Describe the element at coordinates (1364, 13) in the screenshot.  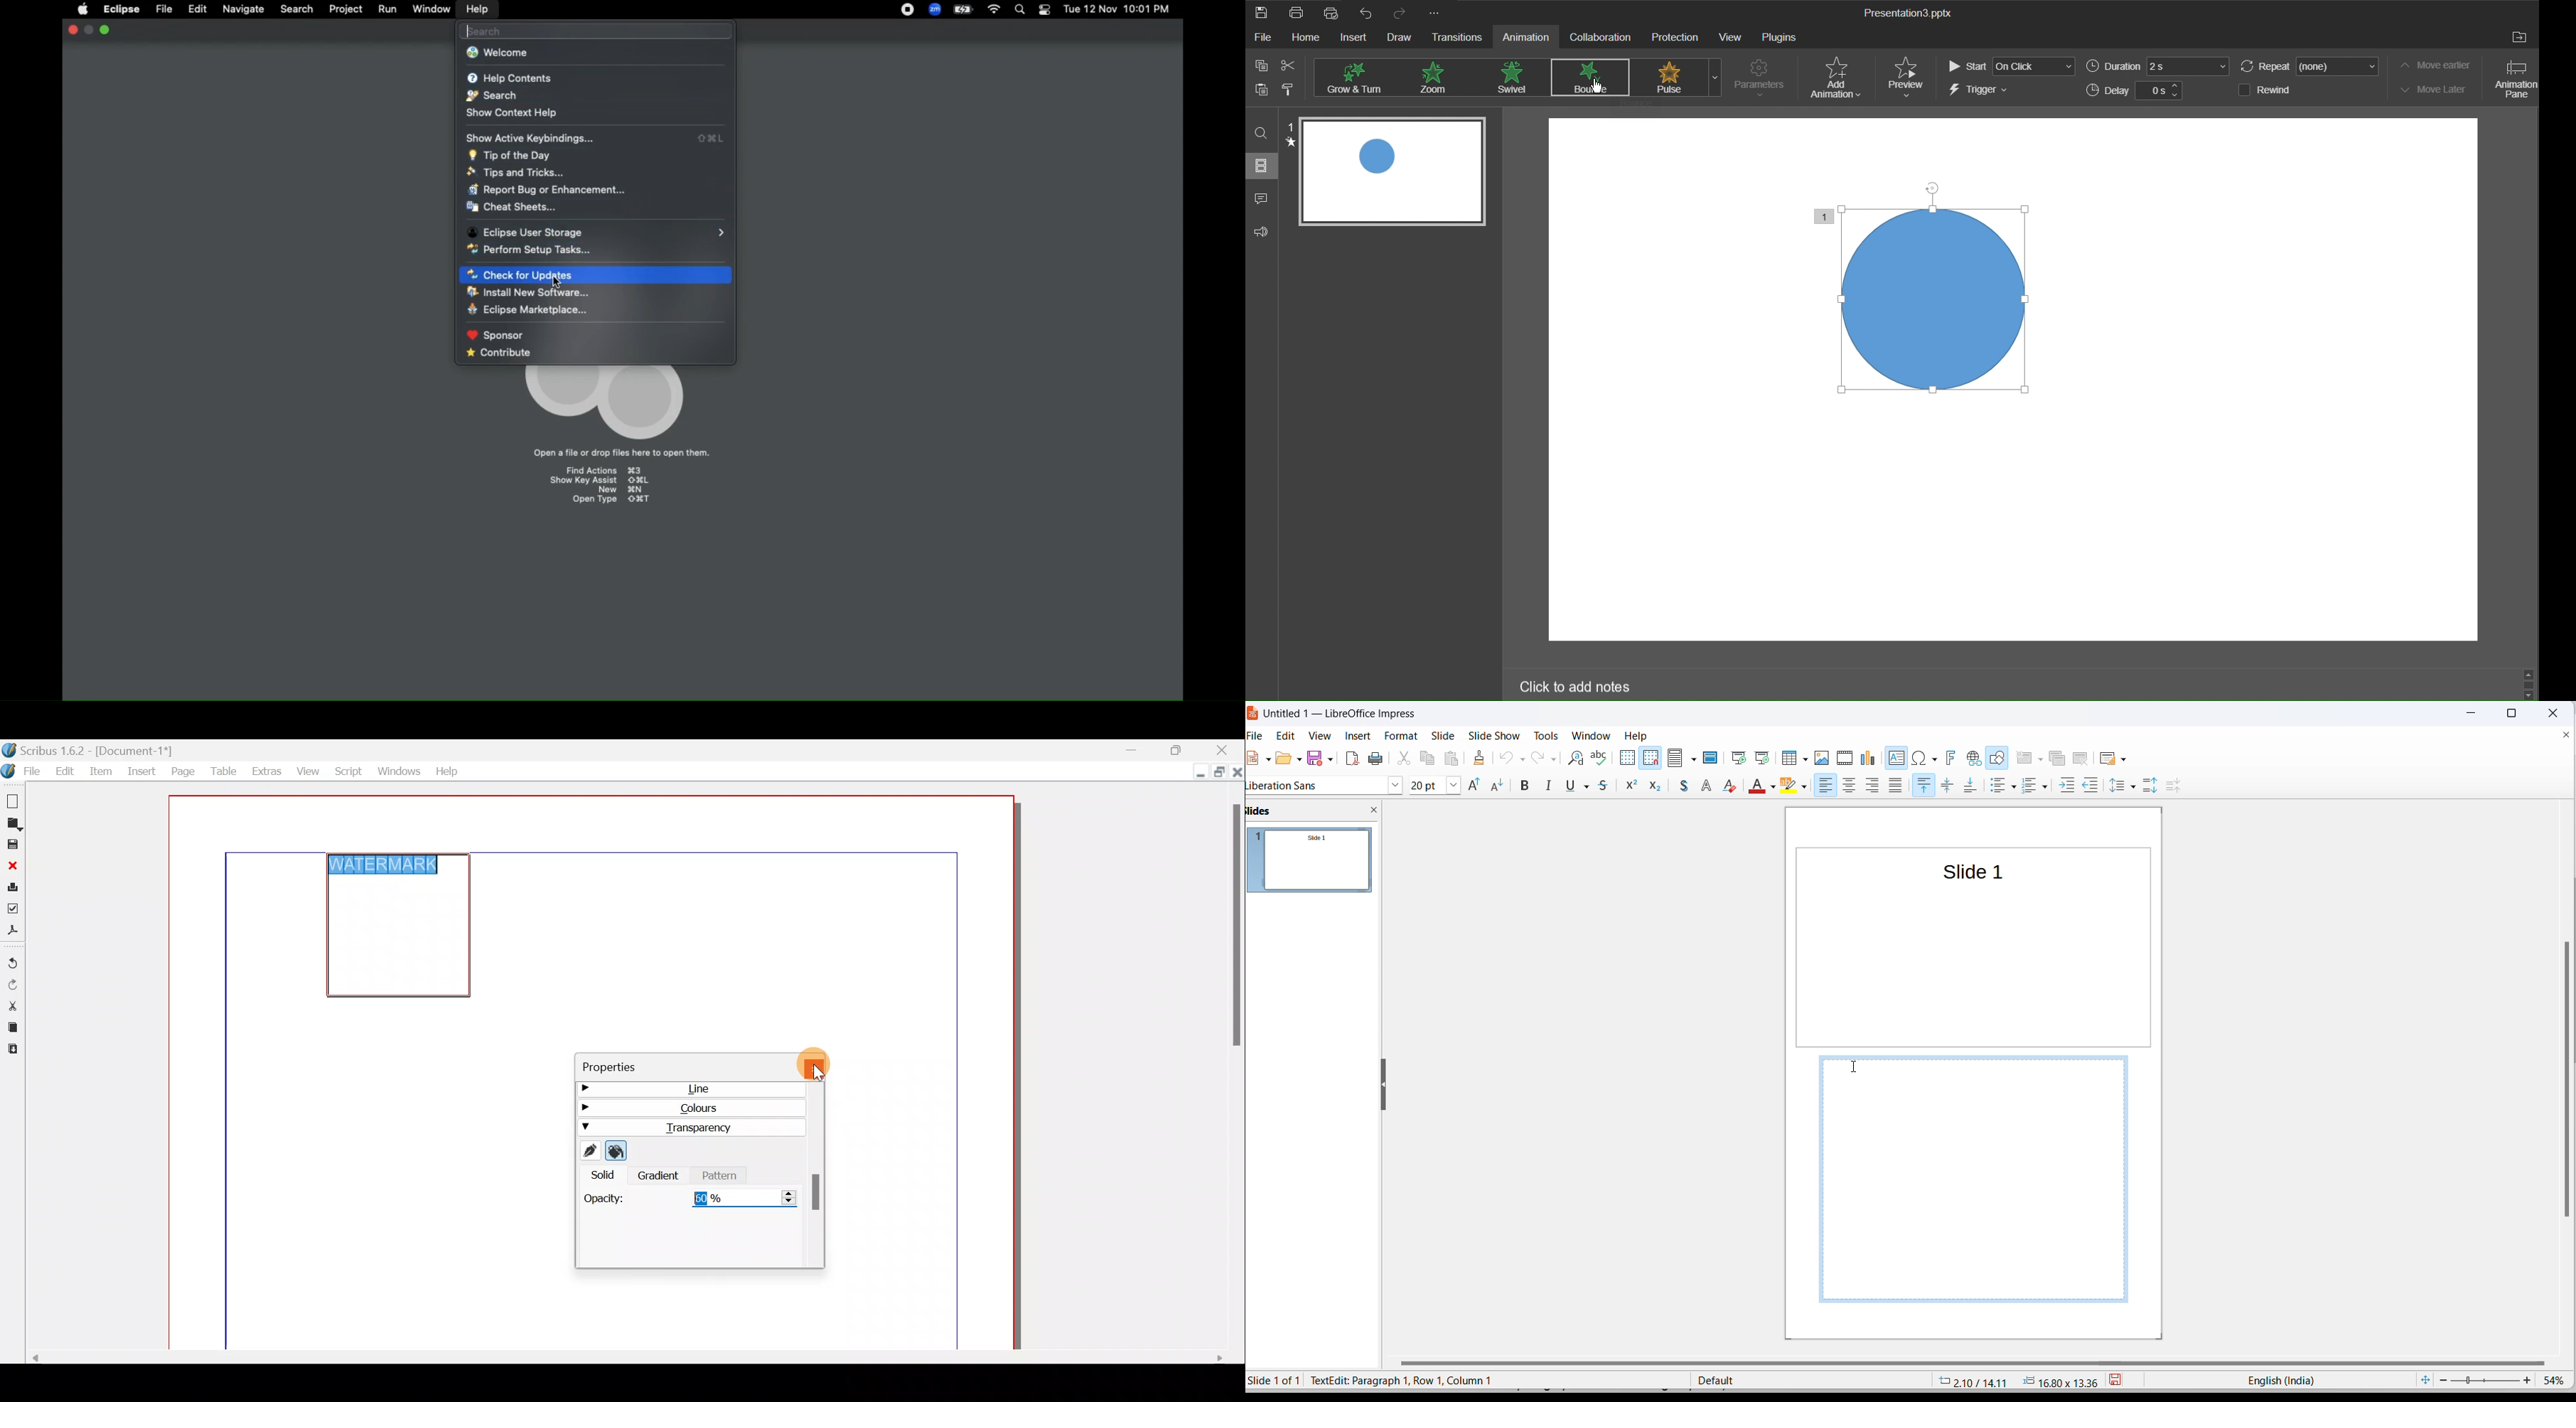
I see `Undo` at that location.